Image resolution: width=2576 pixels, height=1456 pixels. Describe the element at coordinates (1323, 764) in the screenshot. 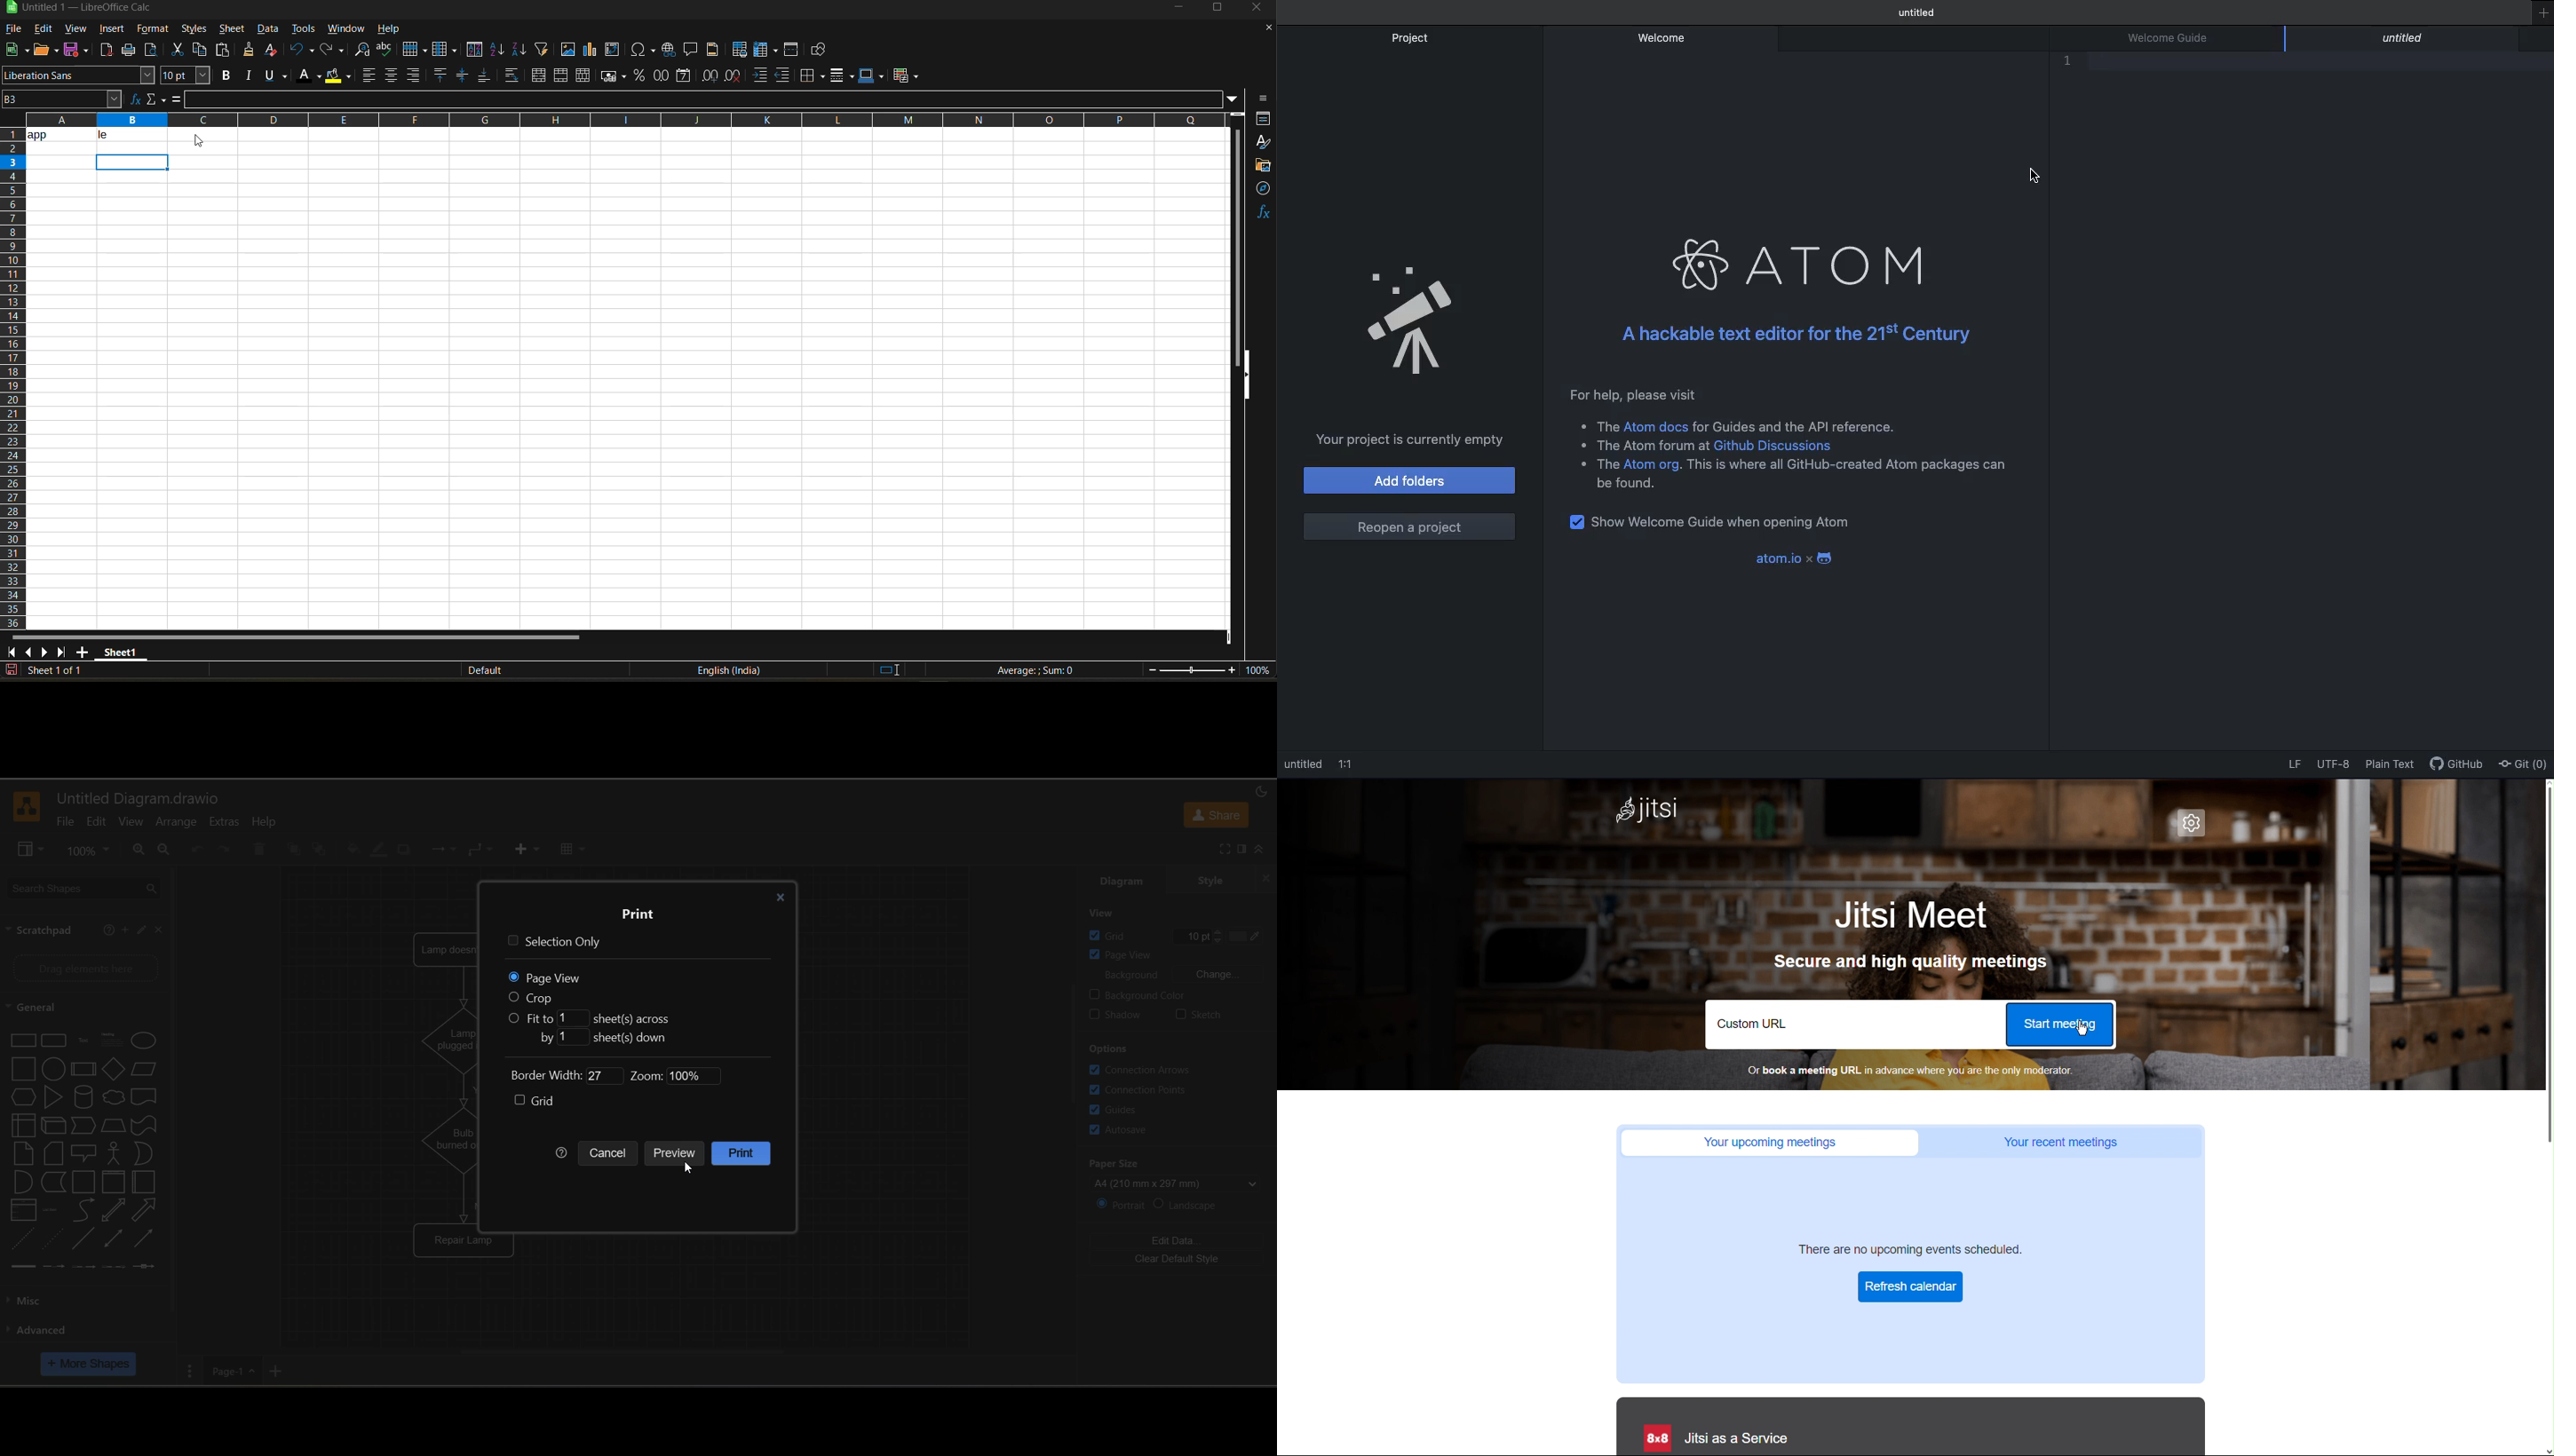

I see `Editor` at that location.